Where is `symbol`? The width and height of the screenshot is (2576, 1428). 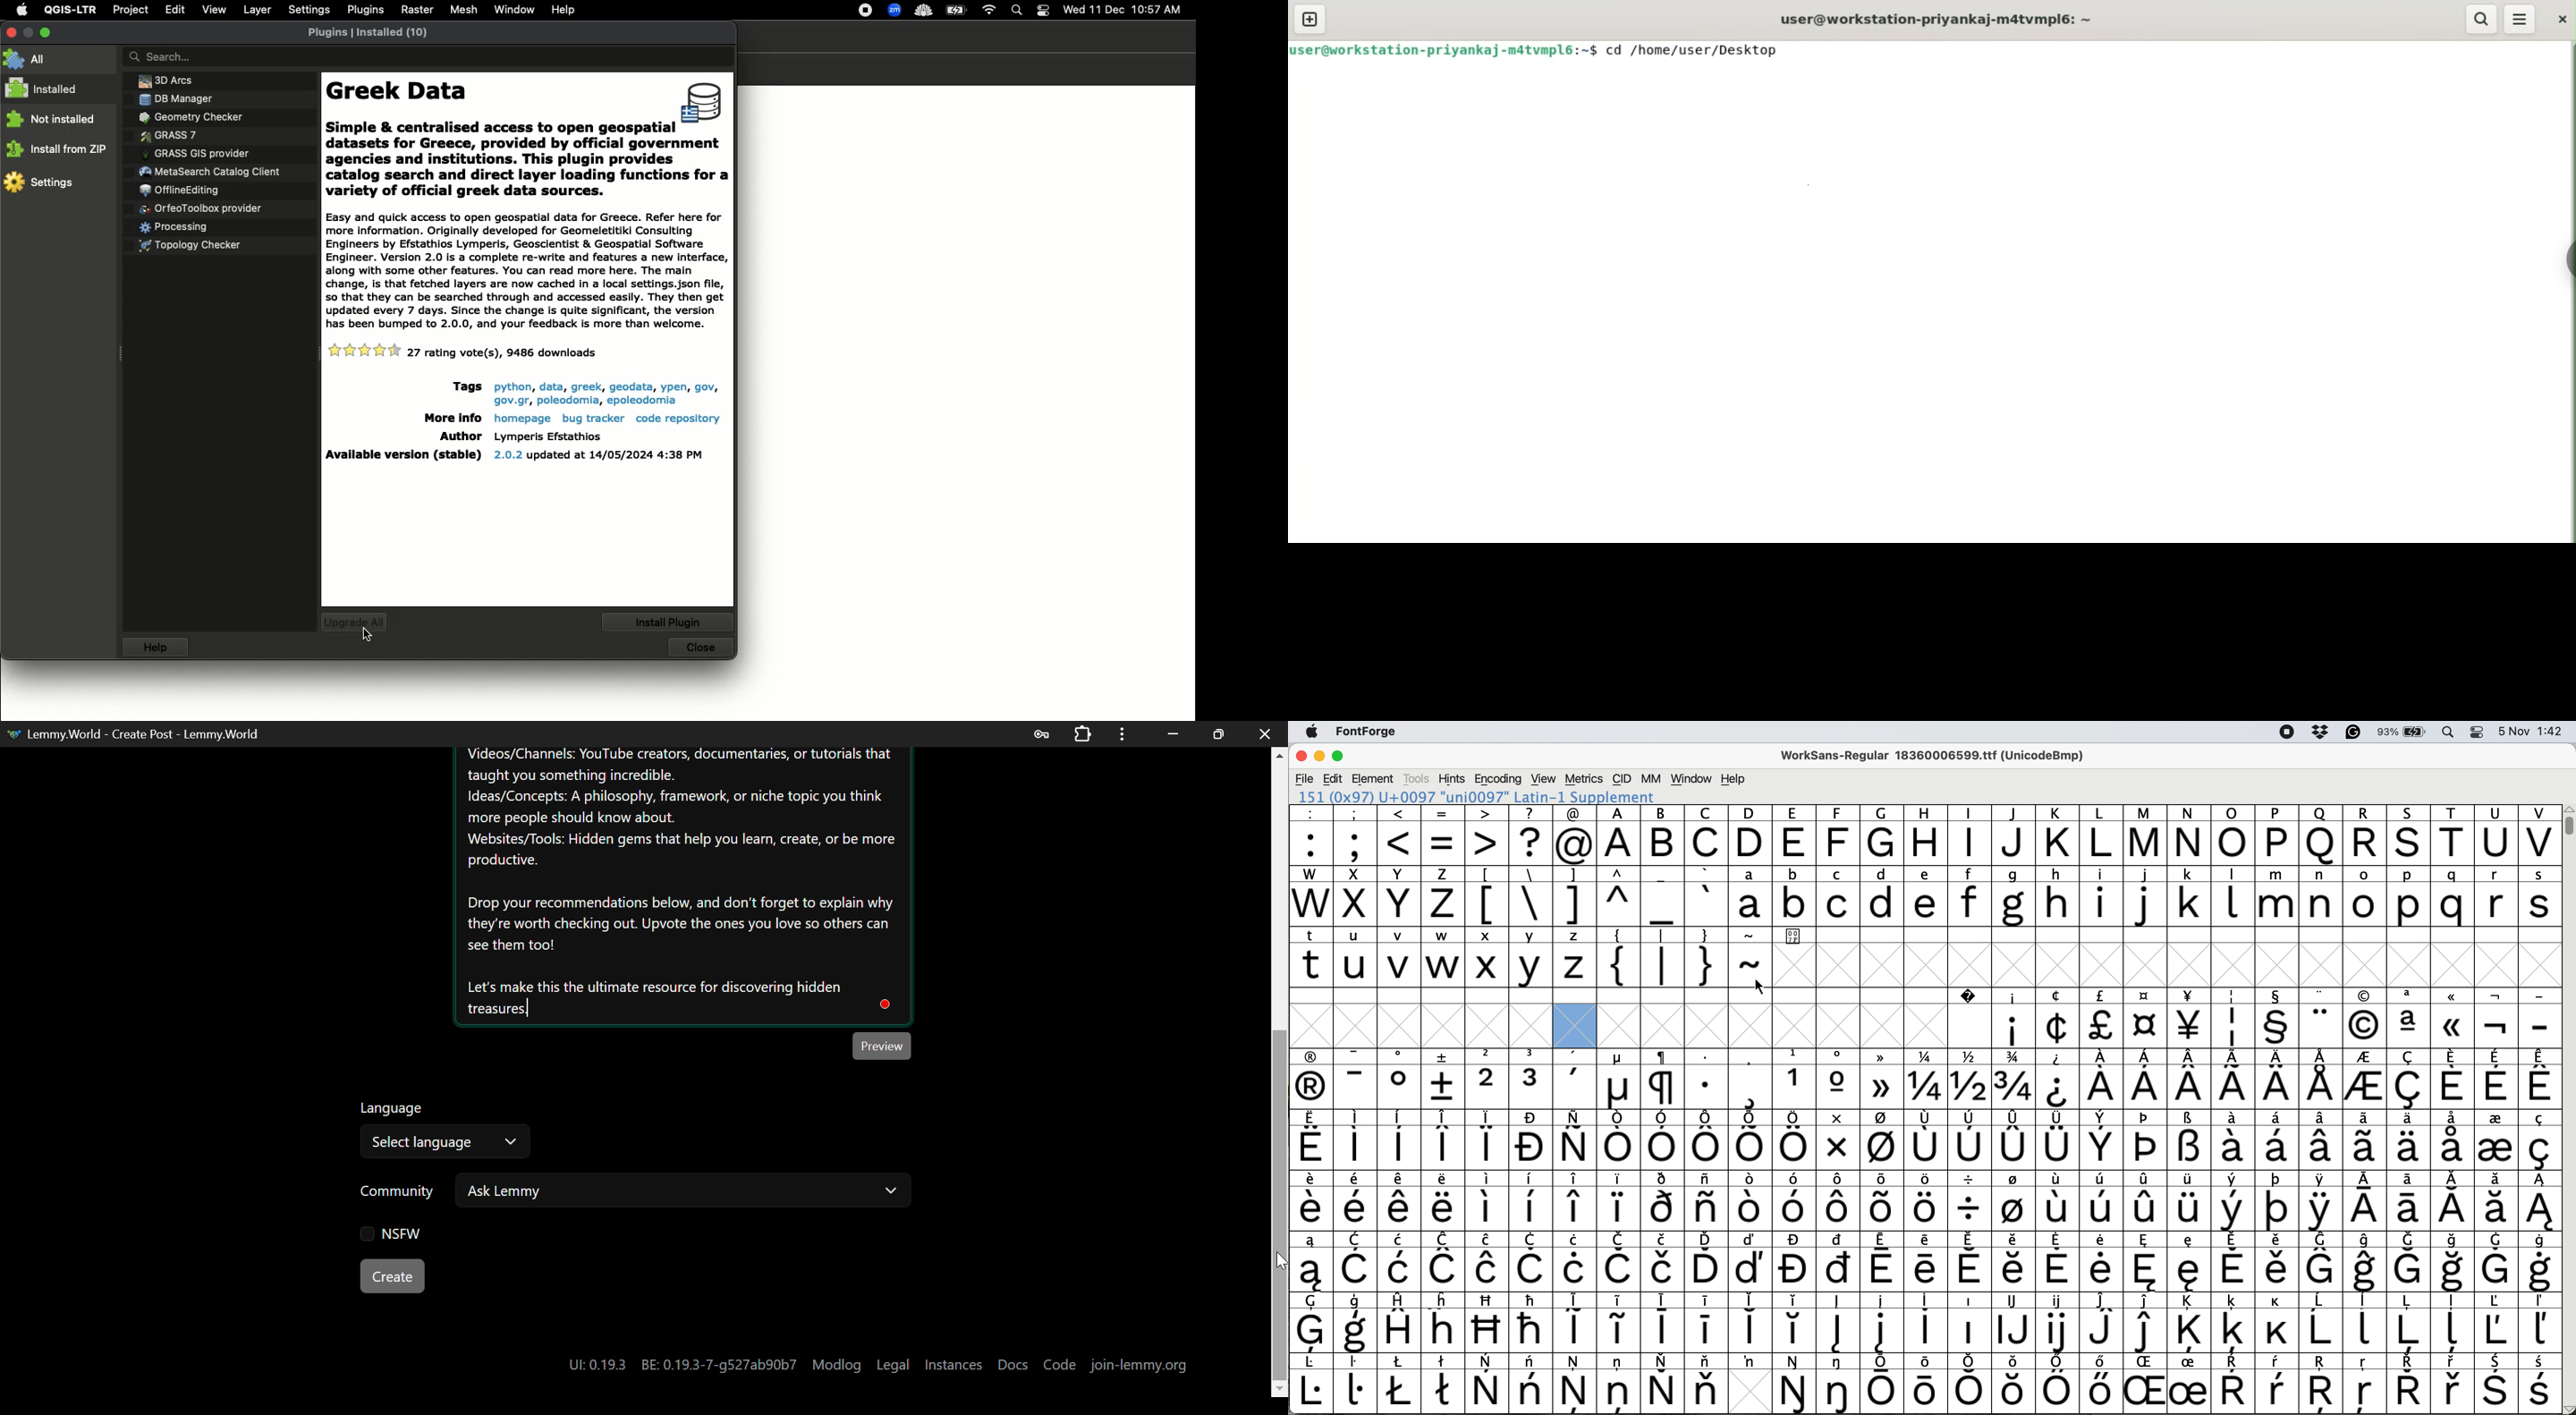
symbol is located at coordinates (2539, 1201).